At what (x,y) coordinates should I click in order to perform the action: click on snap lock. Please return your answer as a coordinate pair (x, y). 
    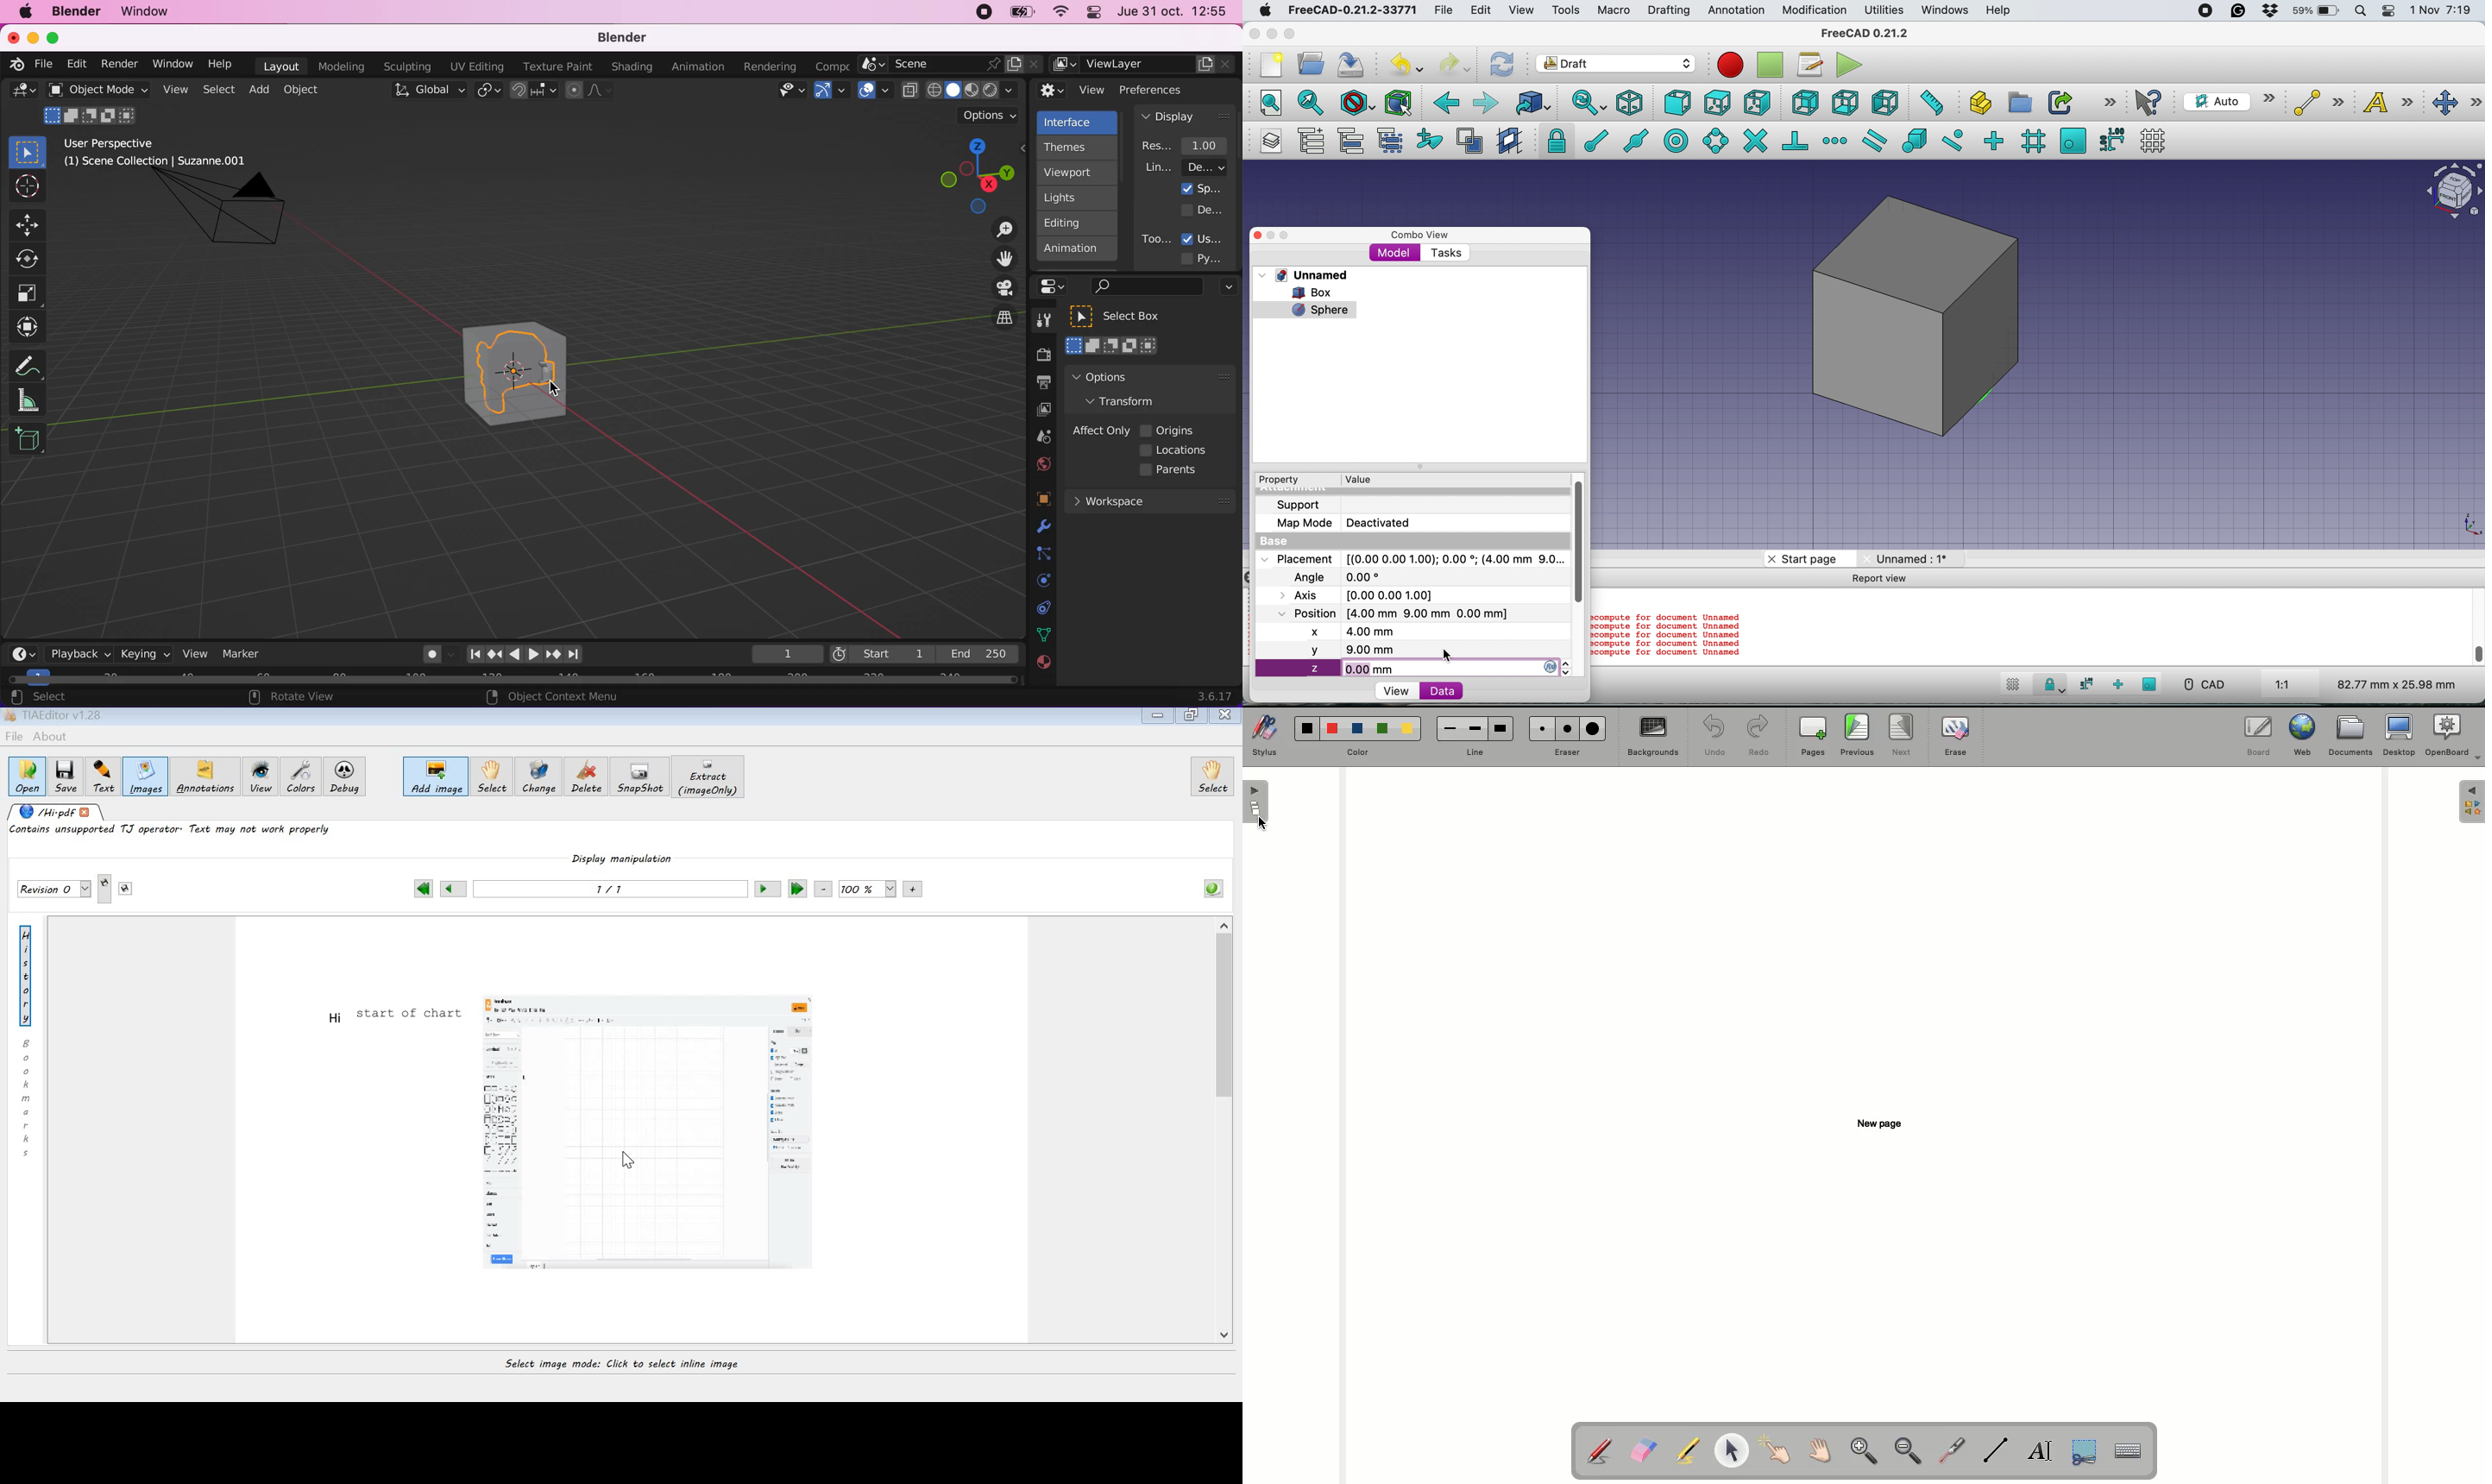
    Looking at the image, I should click on (1553, 140).